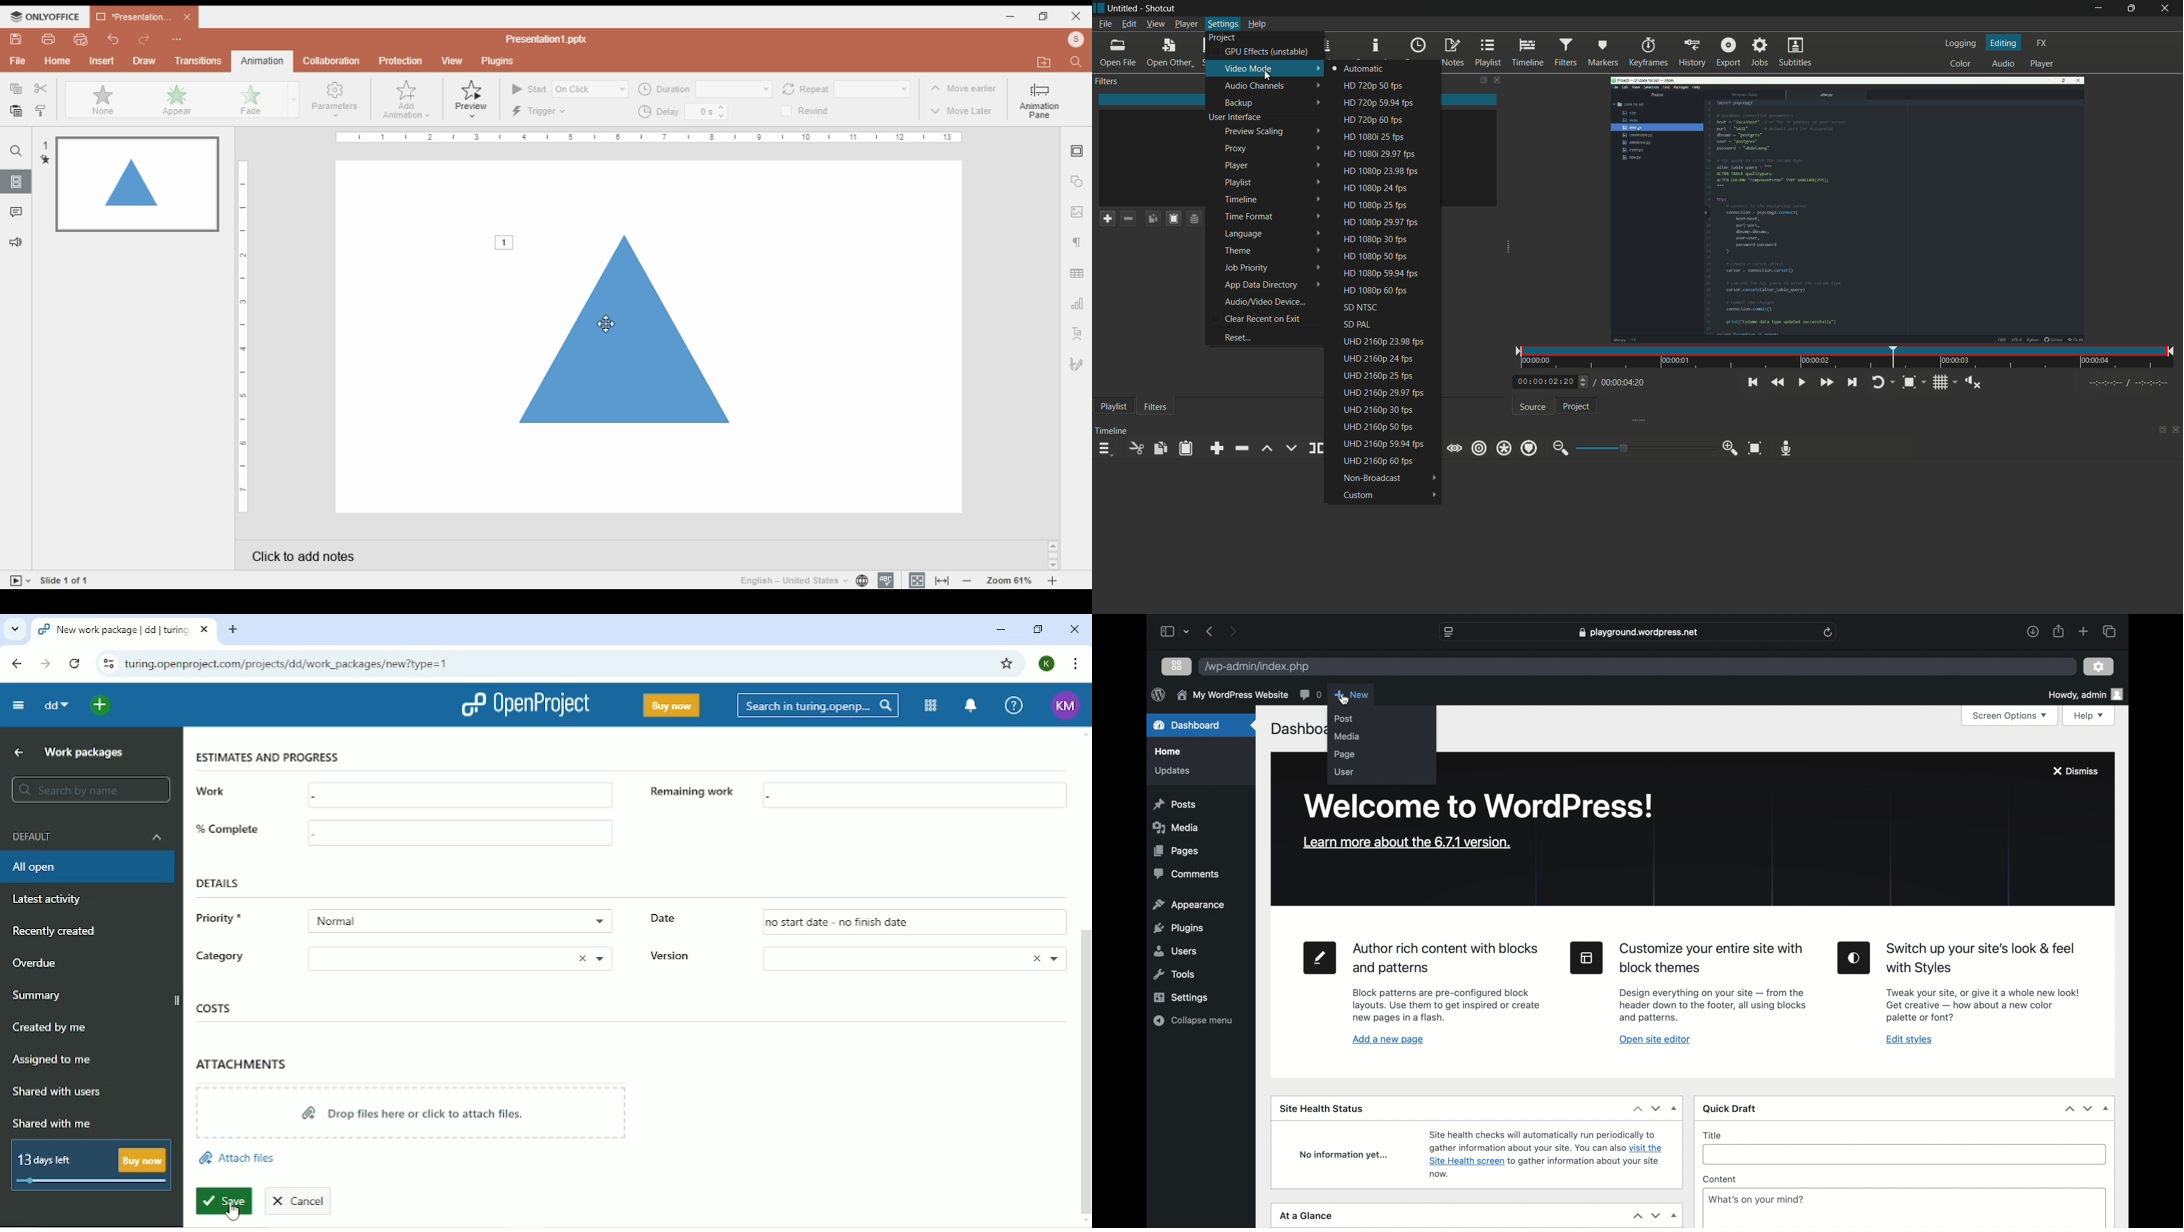 Image resolution: width=2184 pixels, height=1232 pixels. Describe the element at coordinates (1675, 1108) in the screenshot. I see `dropdown` at that location.